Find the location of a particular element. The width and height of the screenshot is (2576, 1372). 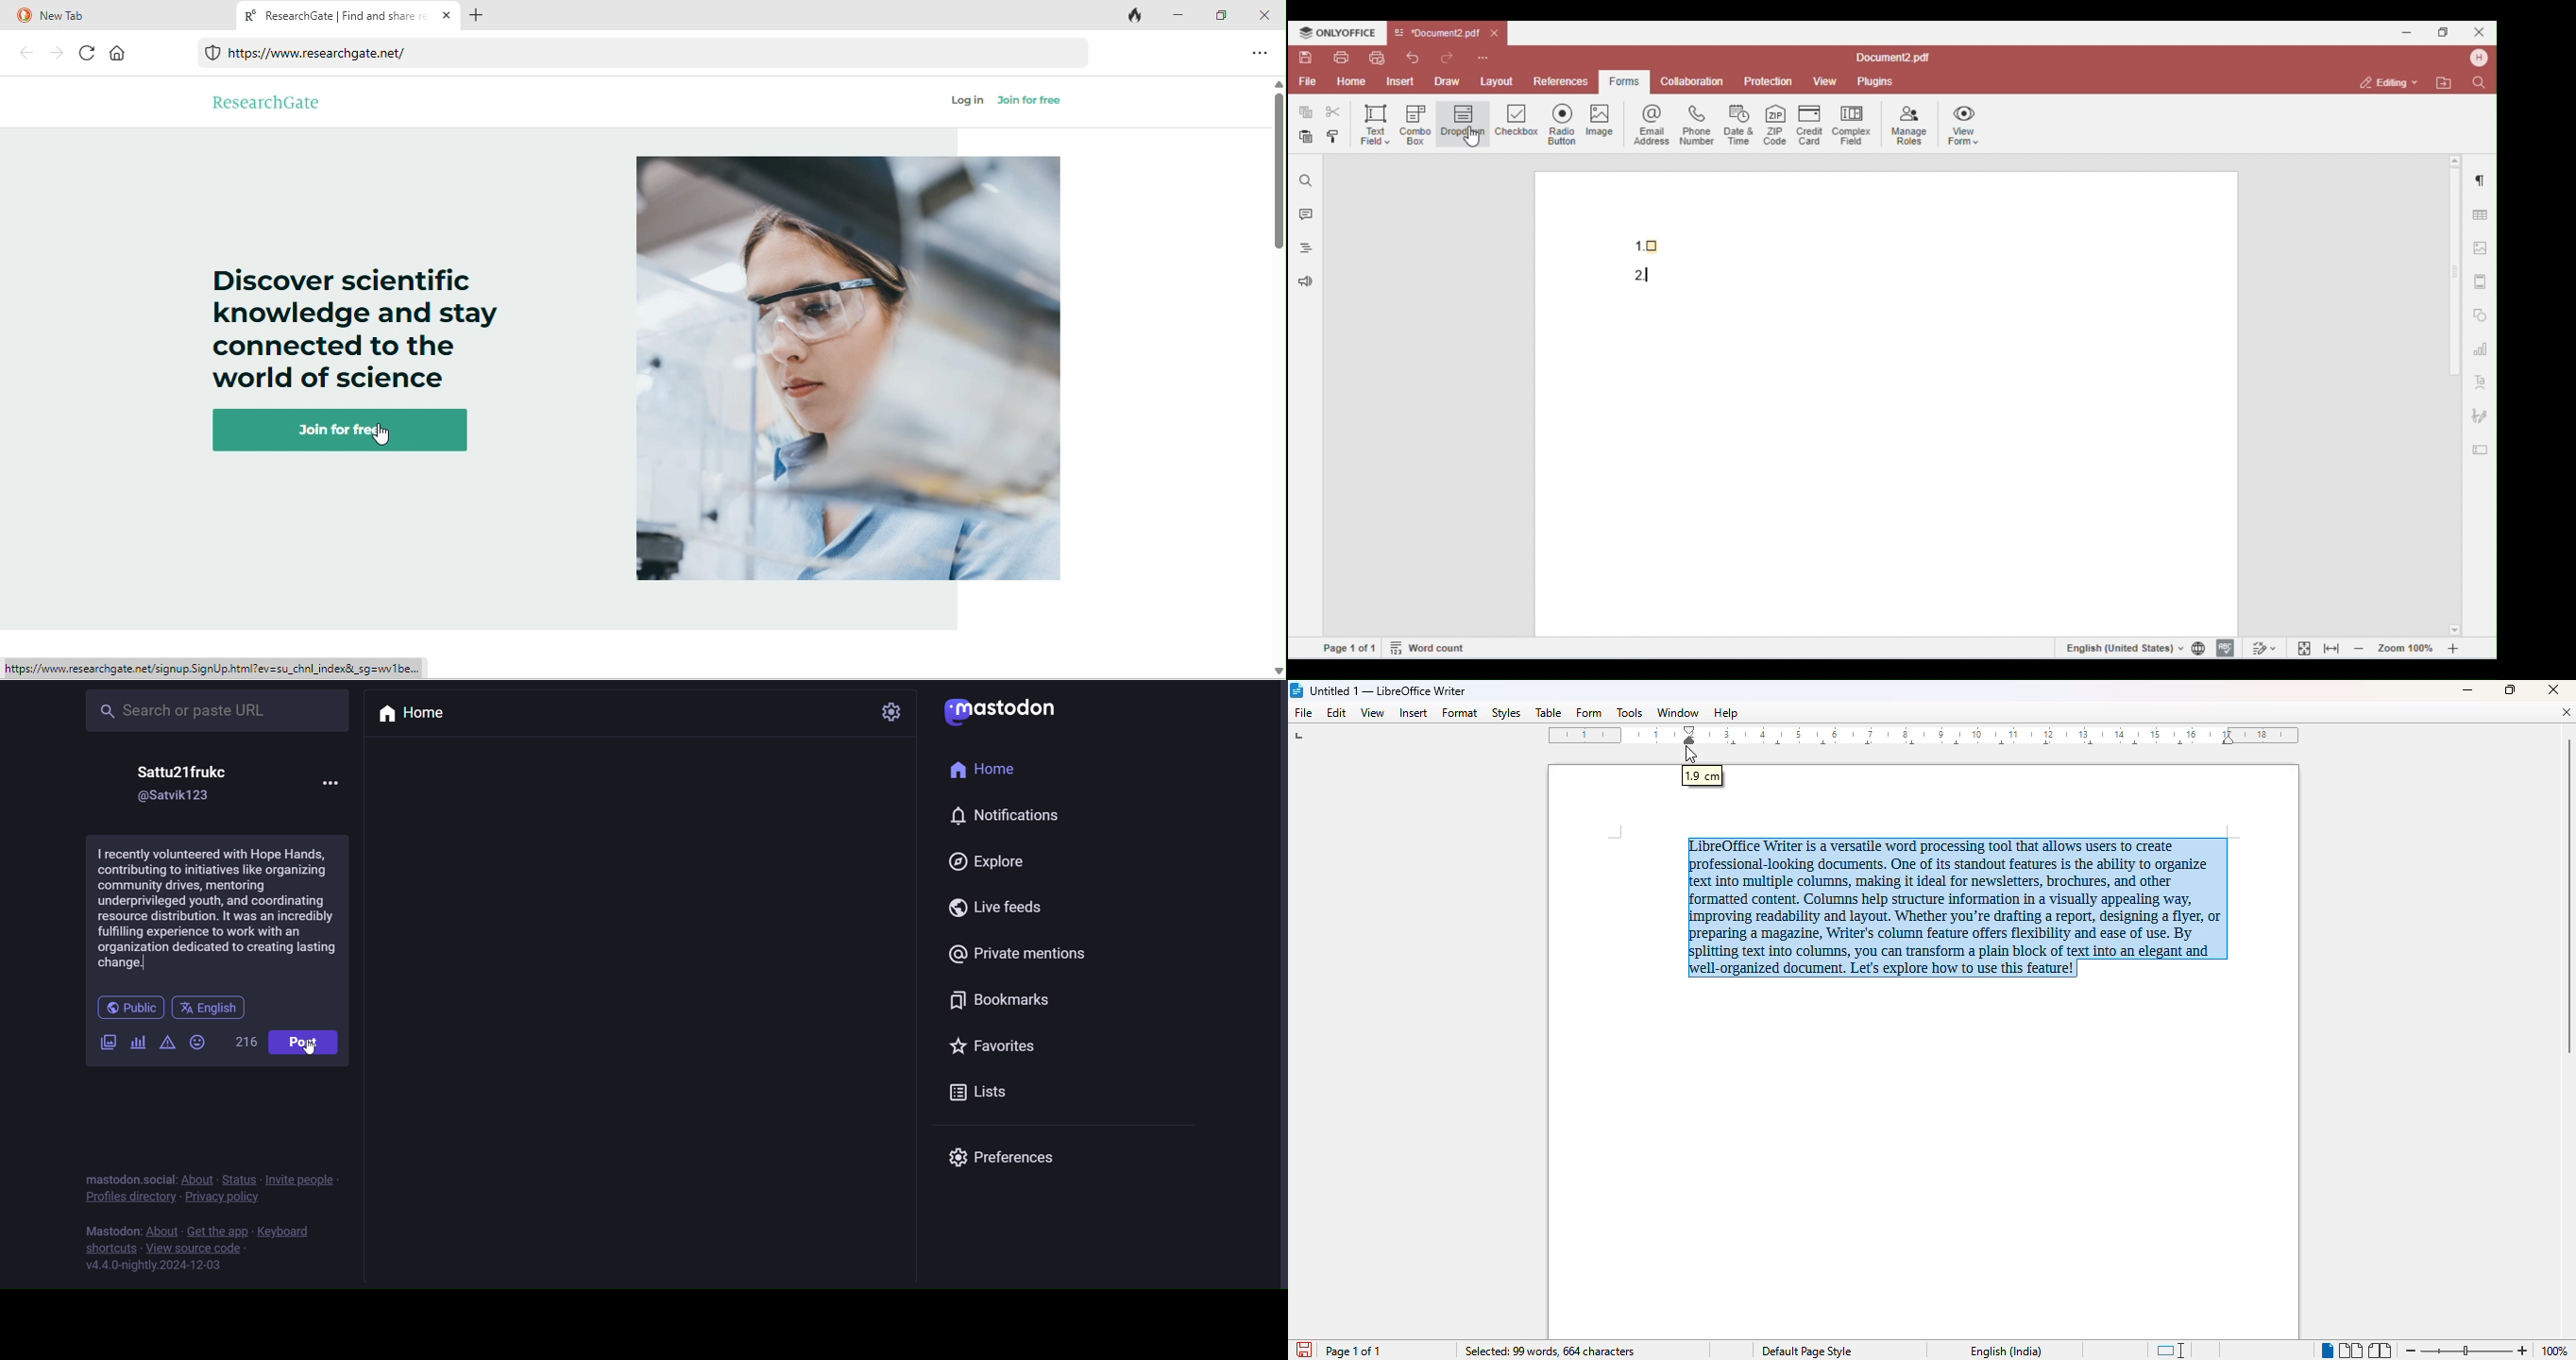

edit is located at coordinates (1337, 712).